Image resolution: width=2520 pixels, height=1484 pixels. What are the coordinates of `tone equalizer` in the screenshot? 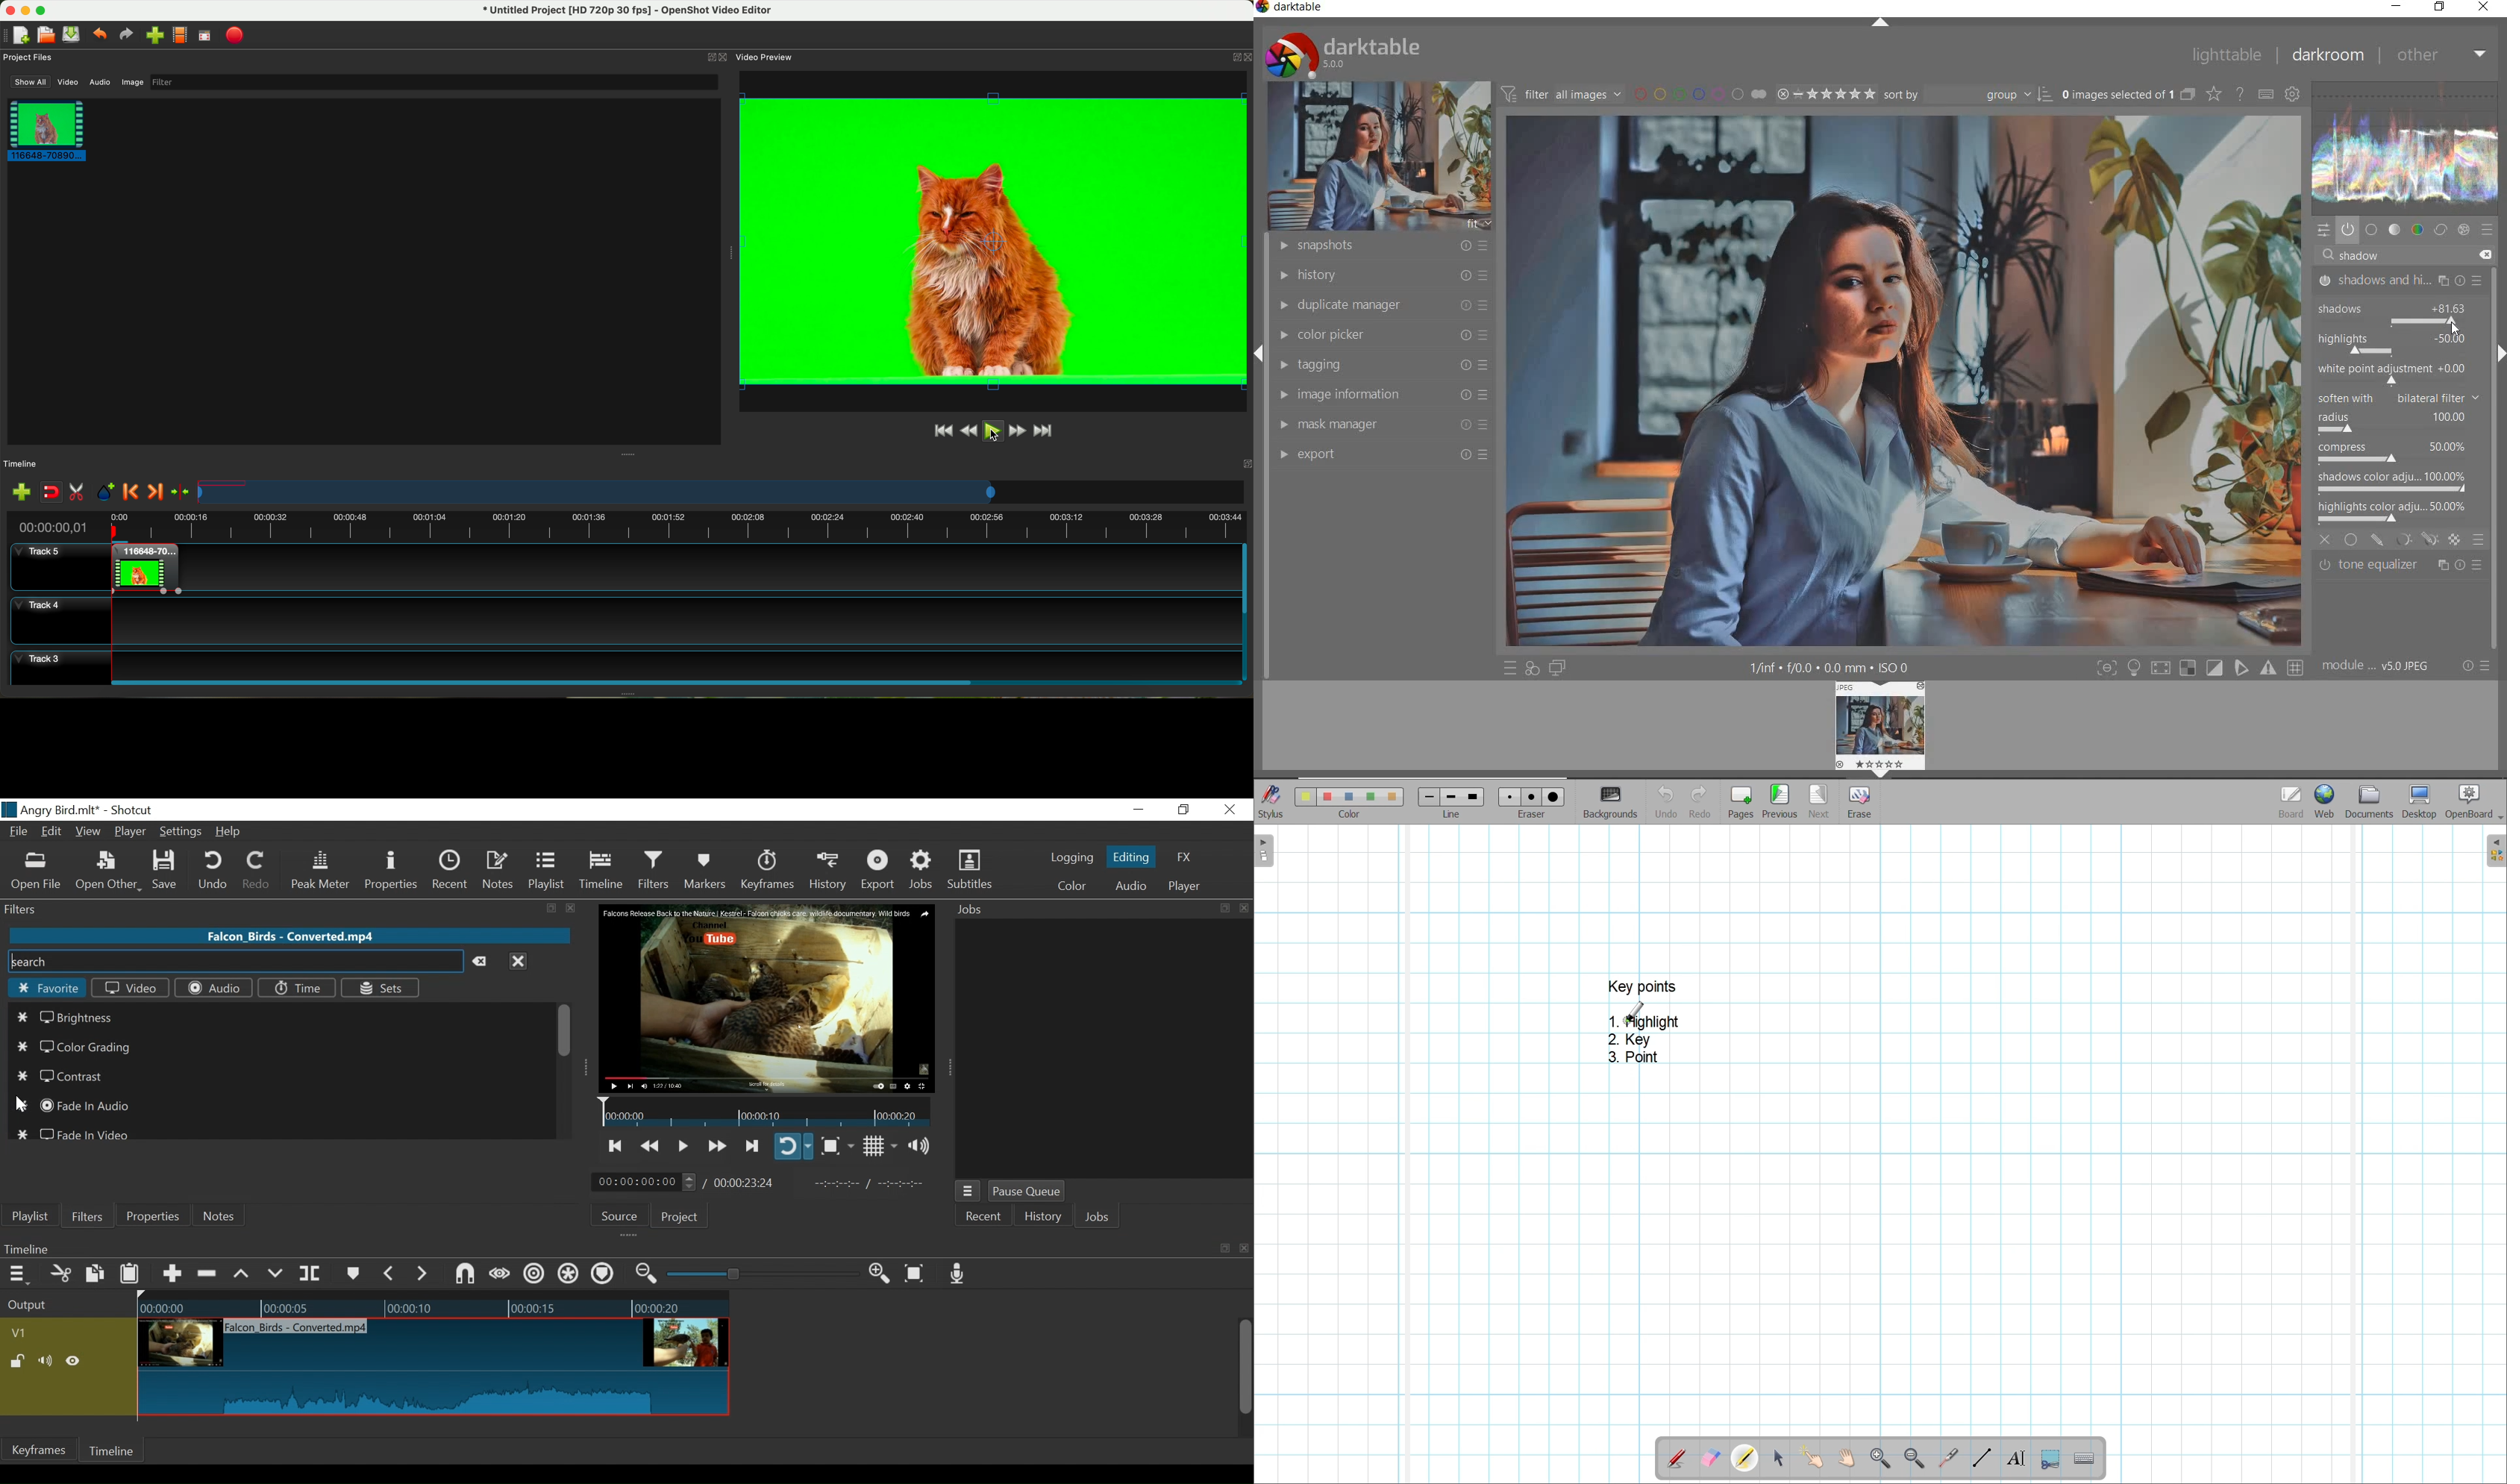 It's located at (2400, 568).